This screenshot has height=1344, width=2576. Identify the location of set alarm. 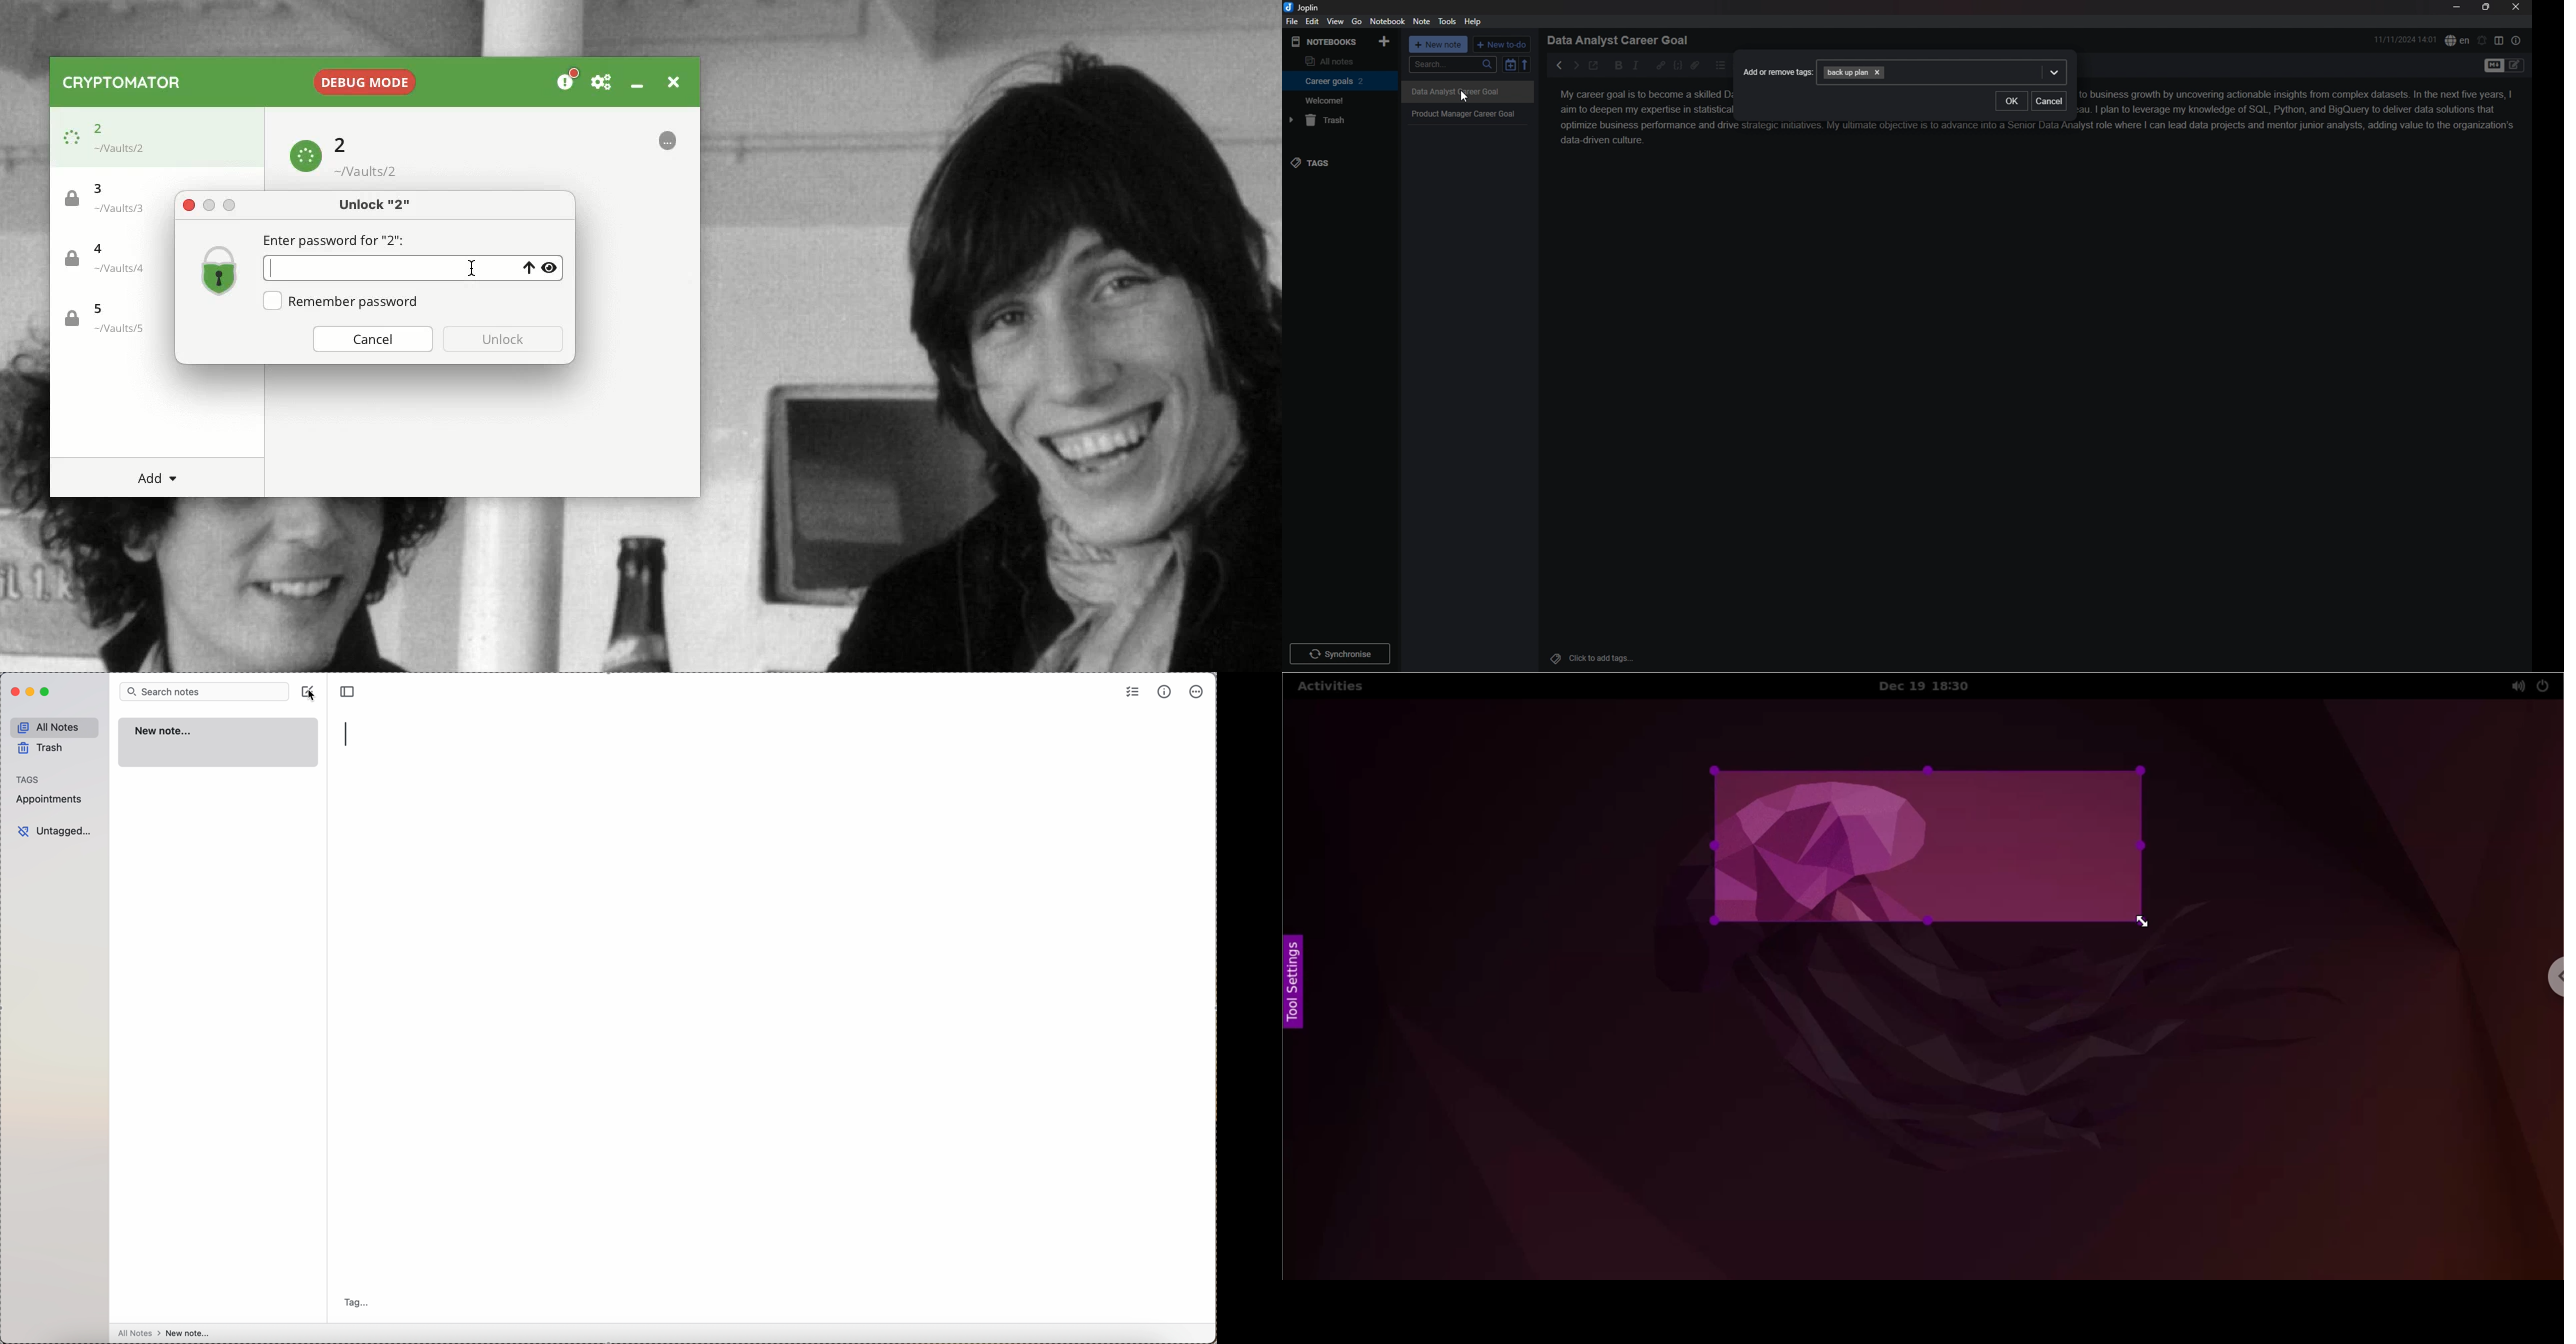
(2483, 40).